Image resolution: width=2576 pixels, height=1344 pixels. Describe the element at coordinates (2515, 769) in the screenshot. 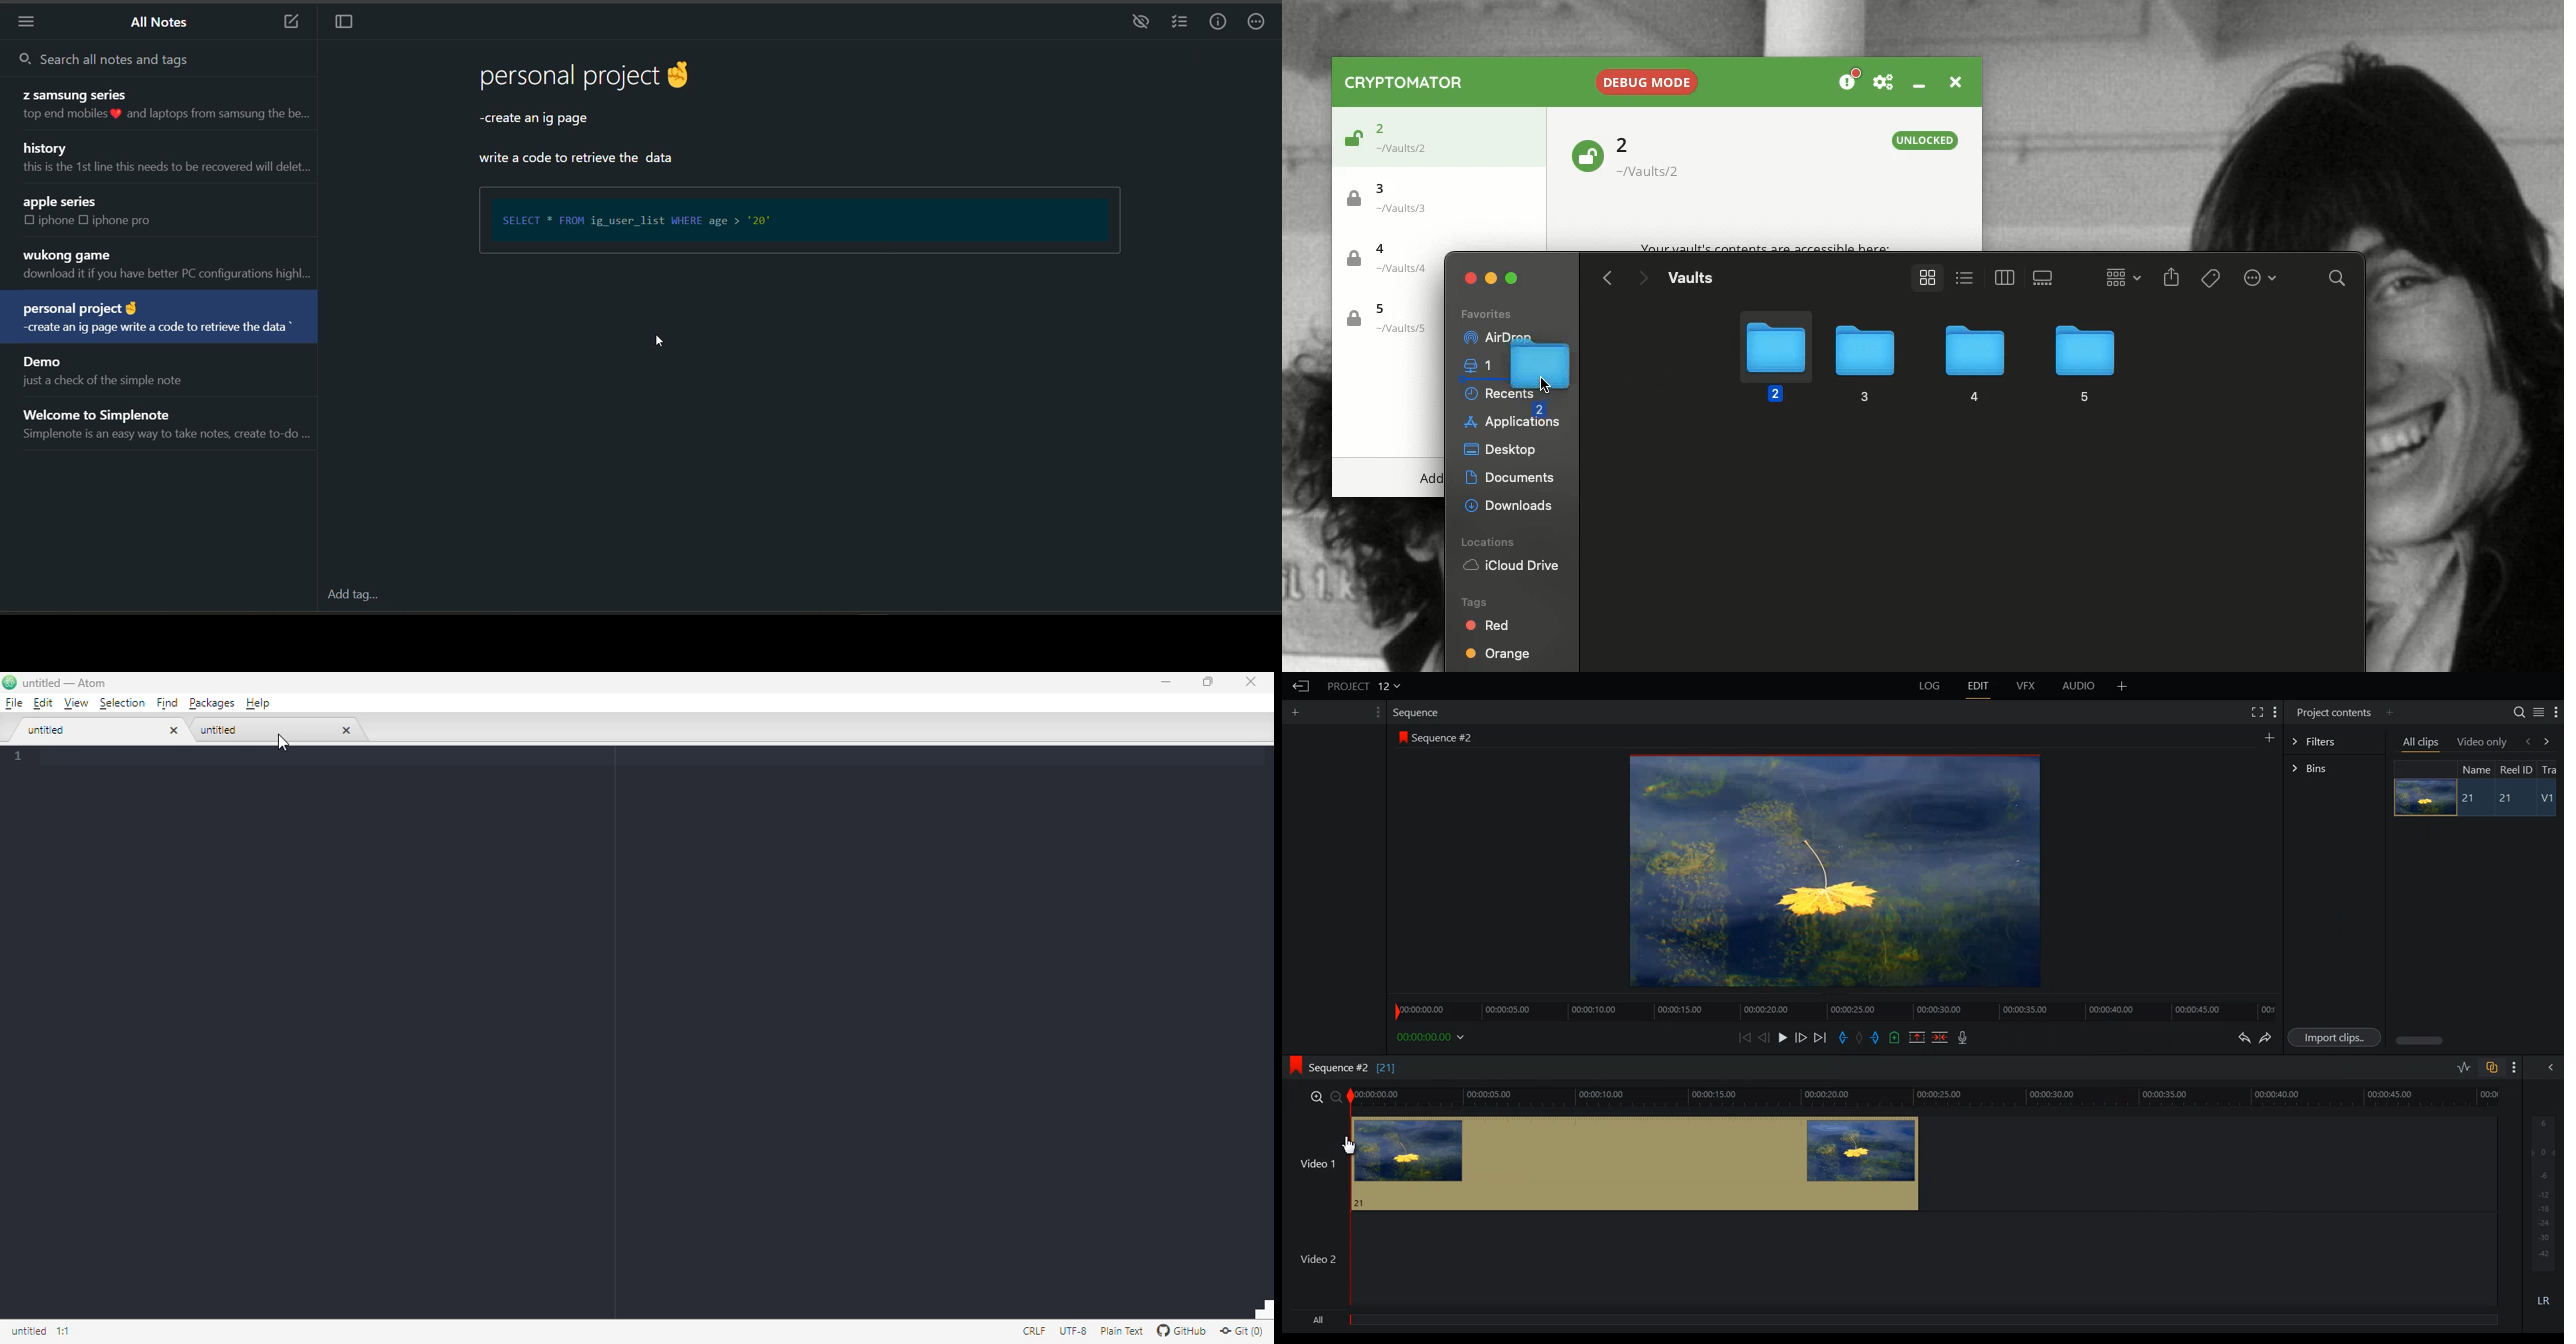

I see `Reel ID` at that location.